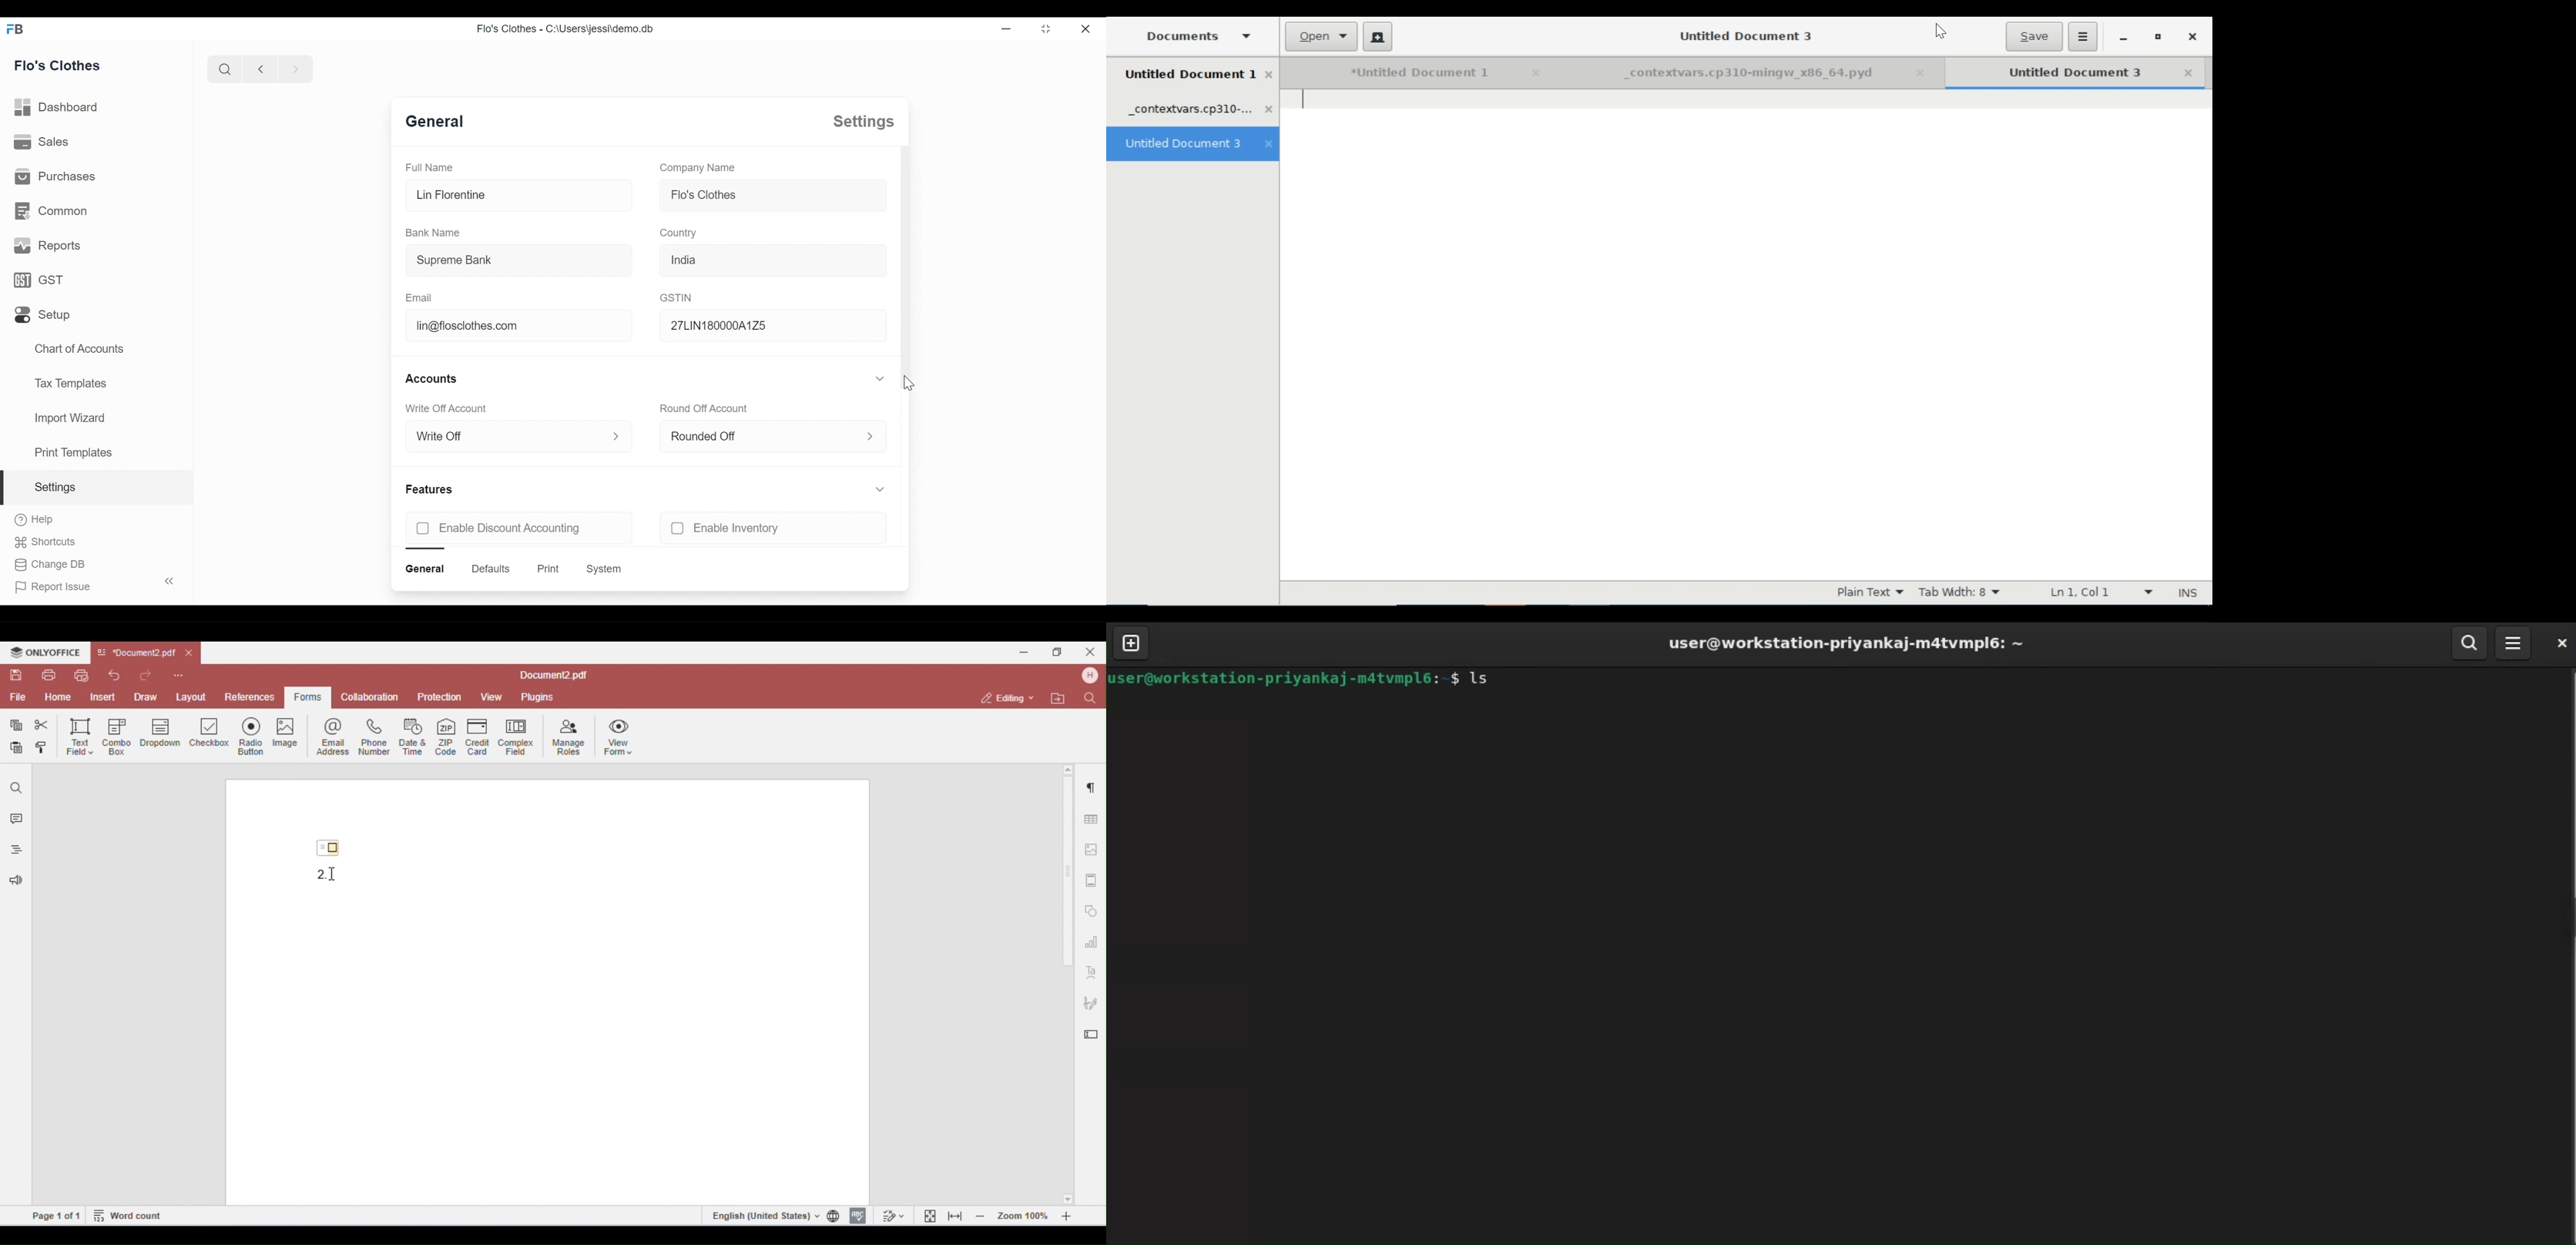 The image size is (2576, 1260). Describe the element at coordinates (678, 233) in the screenshot. I see `Country` at that location.